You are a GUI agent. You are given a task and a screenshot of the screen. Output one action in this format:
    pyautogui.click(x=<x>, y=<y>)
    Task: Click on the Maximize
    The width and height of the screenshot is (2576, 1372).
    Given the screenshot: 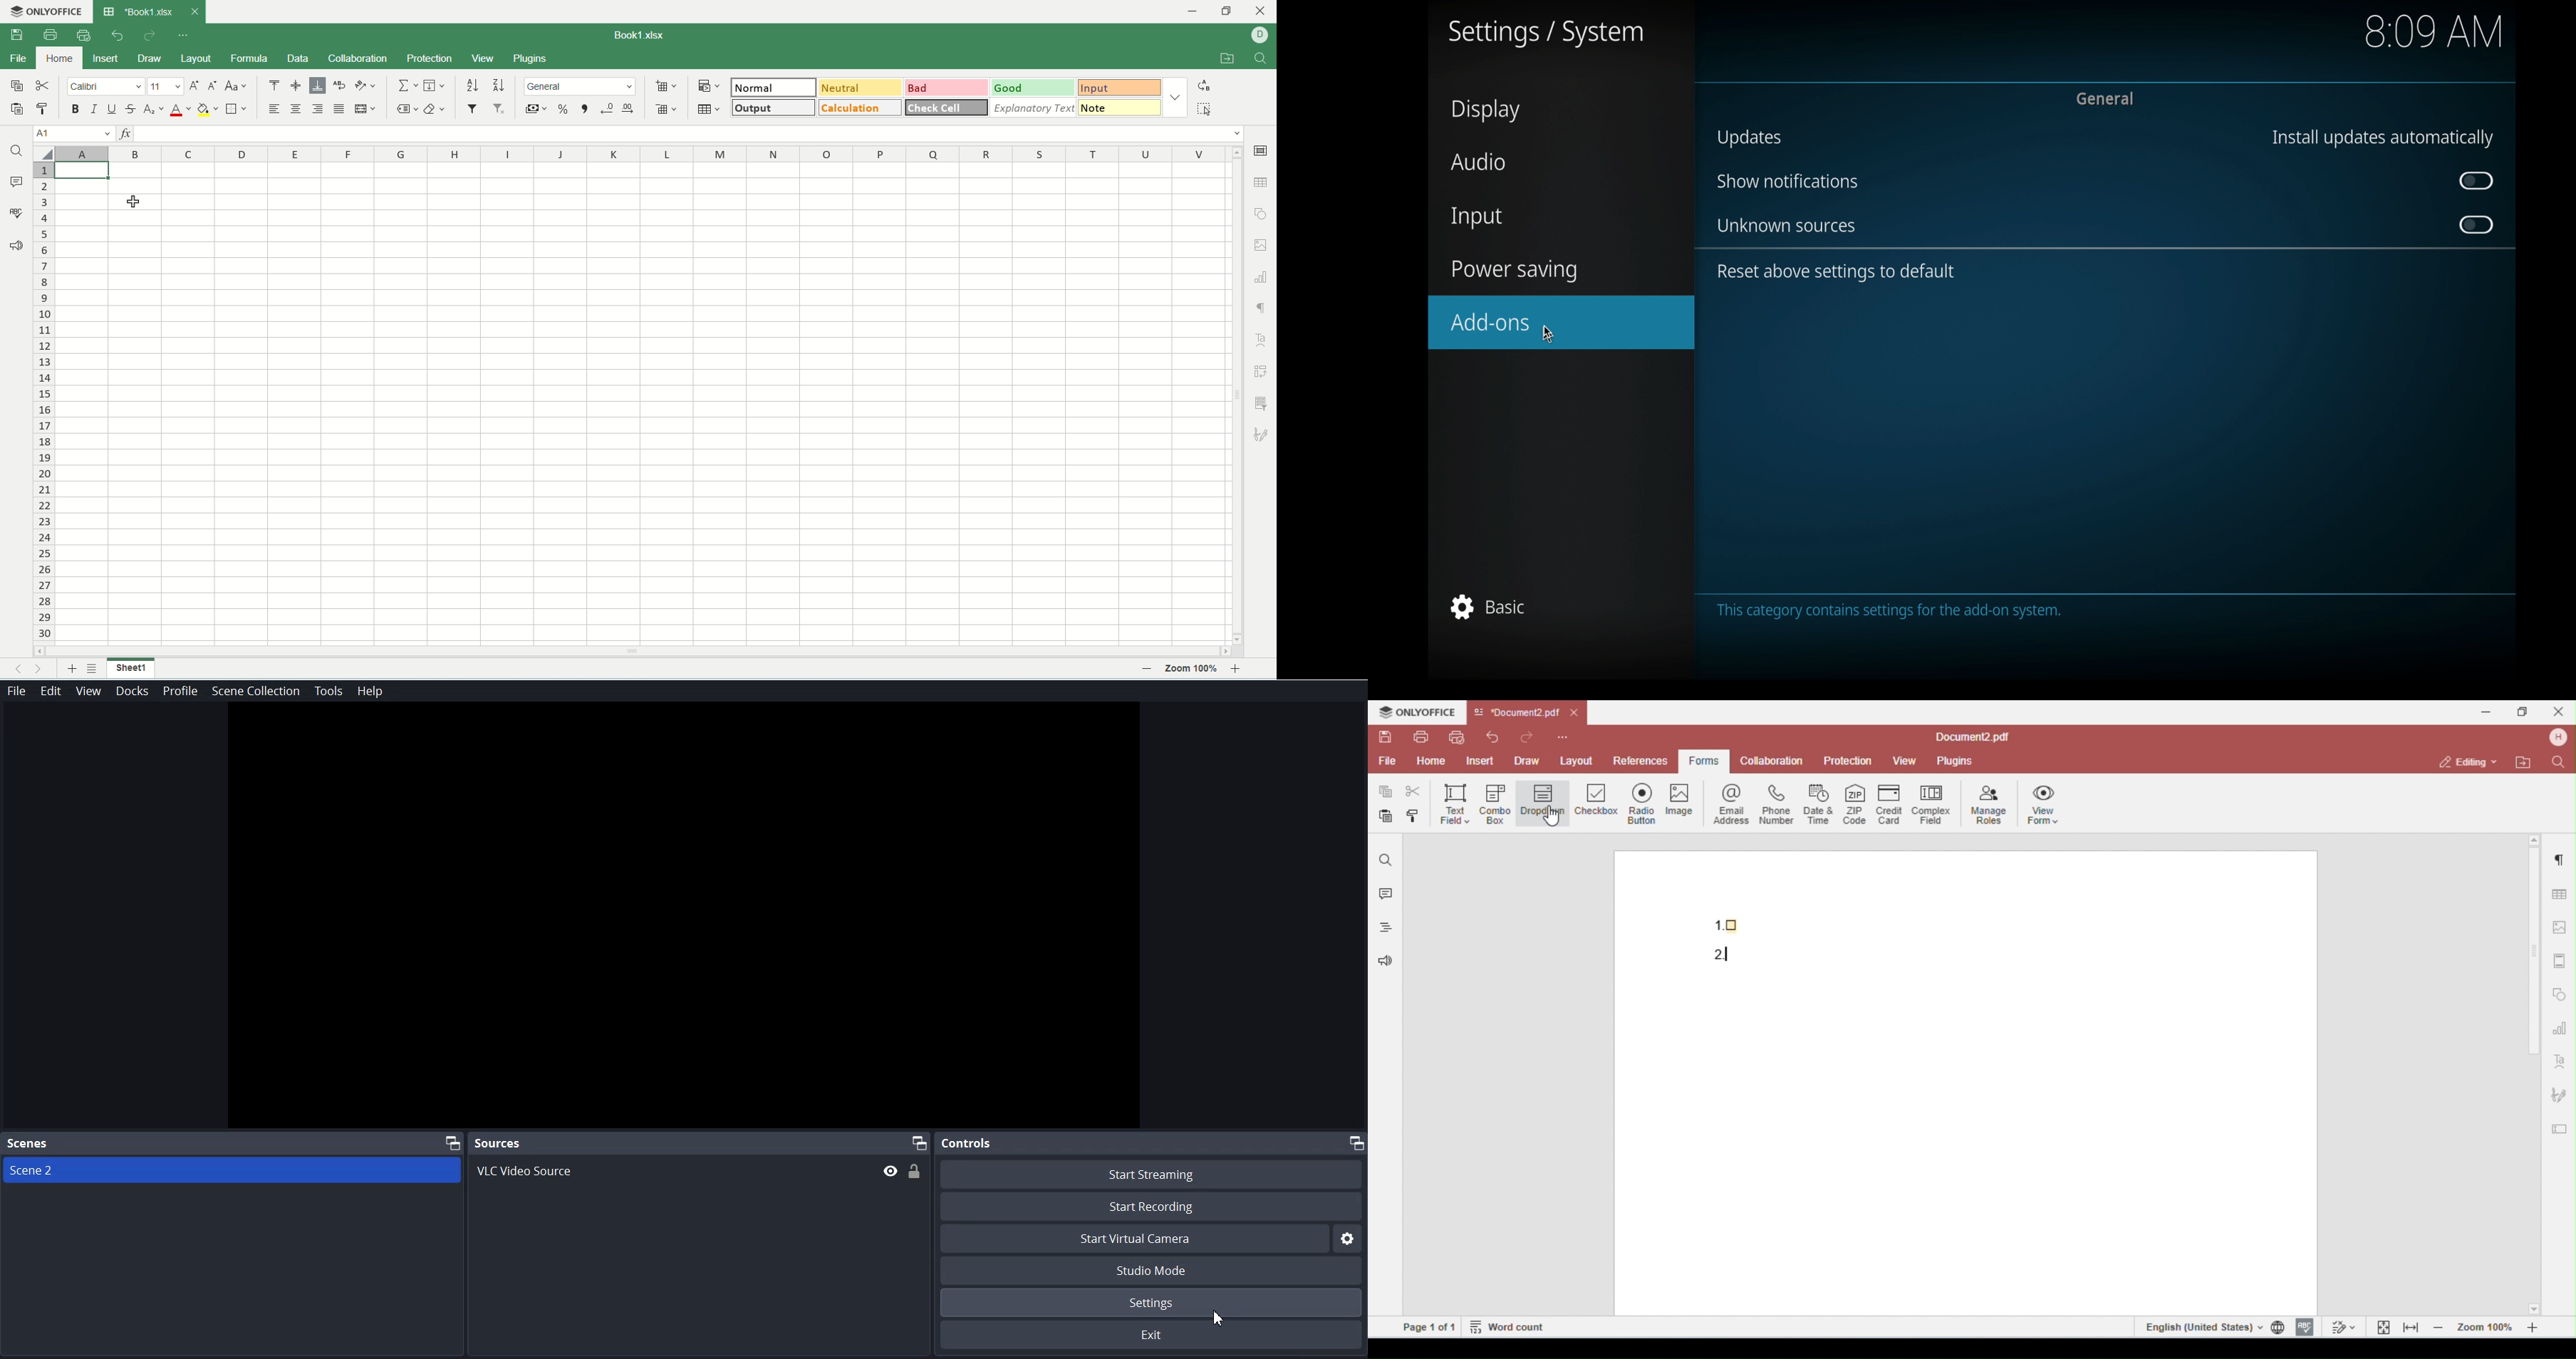 What is the action you would take?
    pyautogui.click(x=1355, y=1143)
    